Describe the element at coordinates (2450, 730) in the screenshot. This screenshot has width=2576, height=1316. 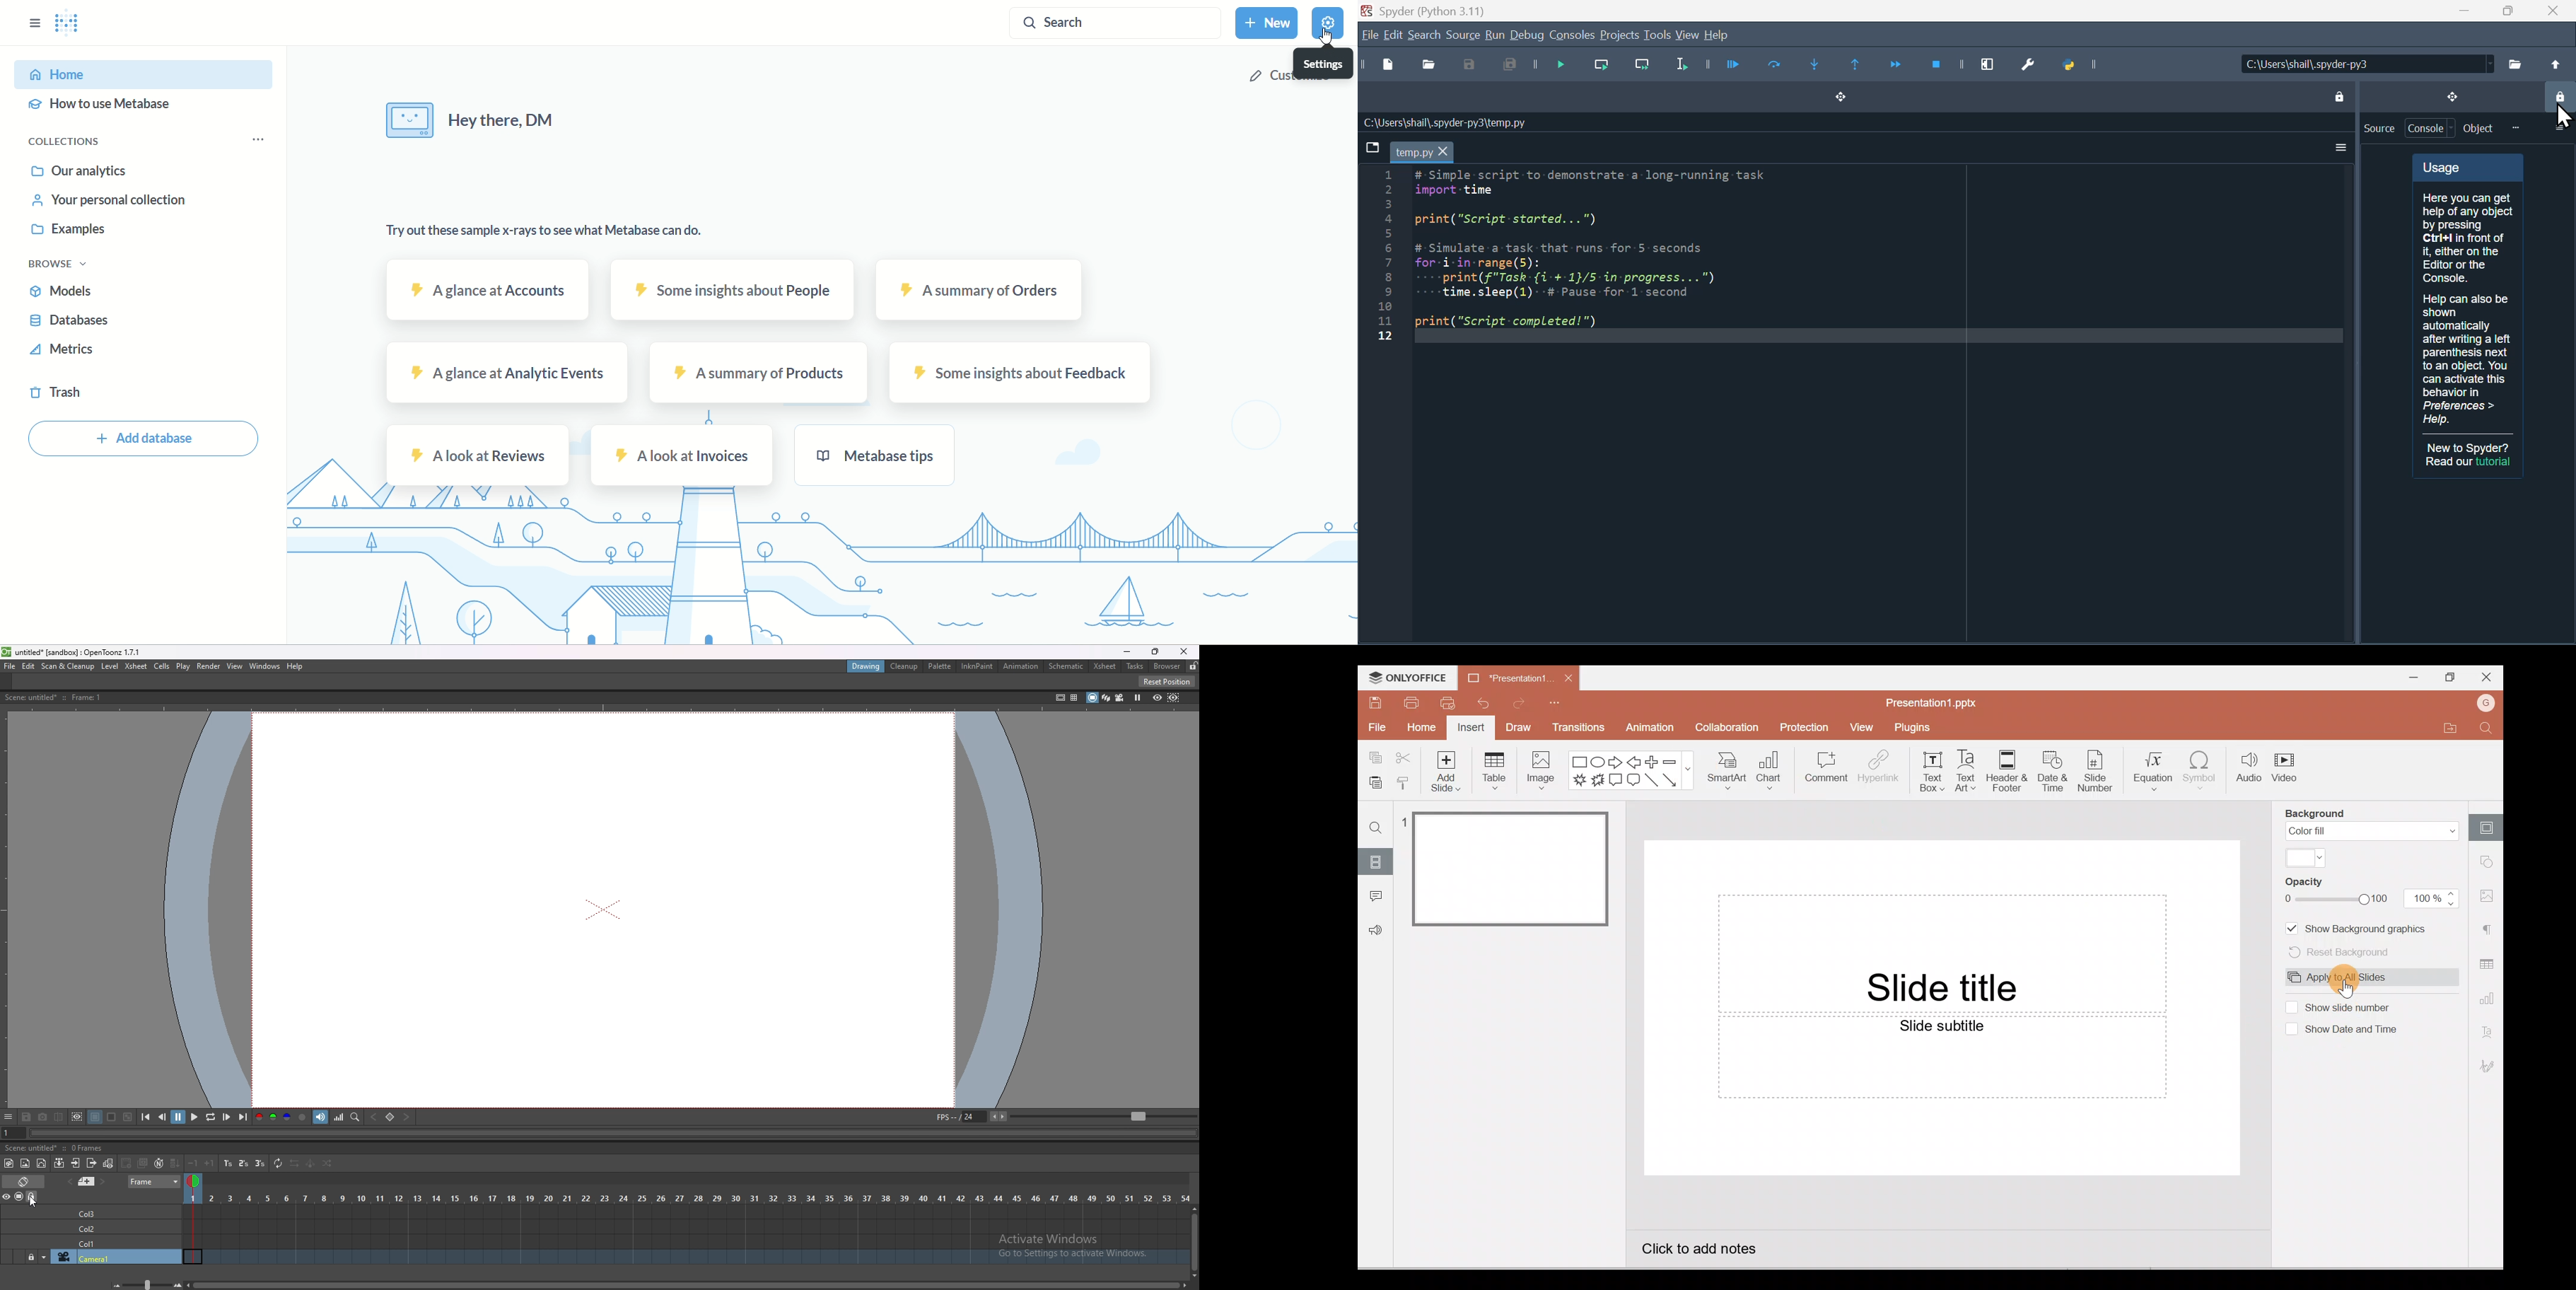
I see `Open file location` at that location.